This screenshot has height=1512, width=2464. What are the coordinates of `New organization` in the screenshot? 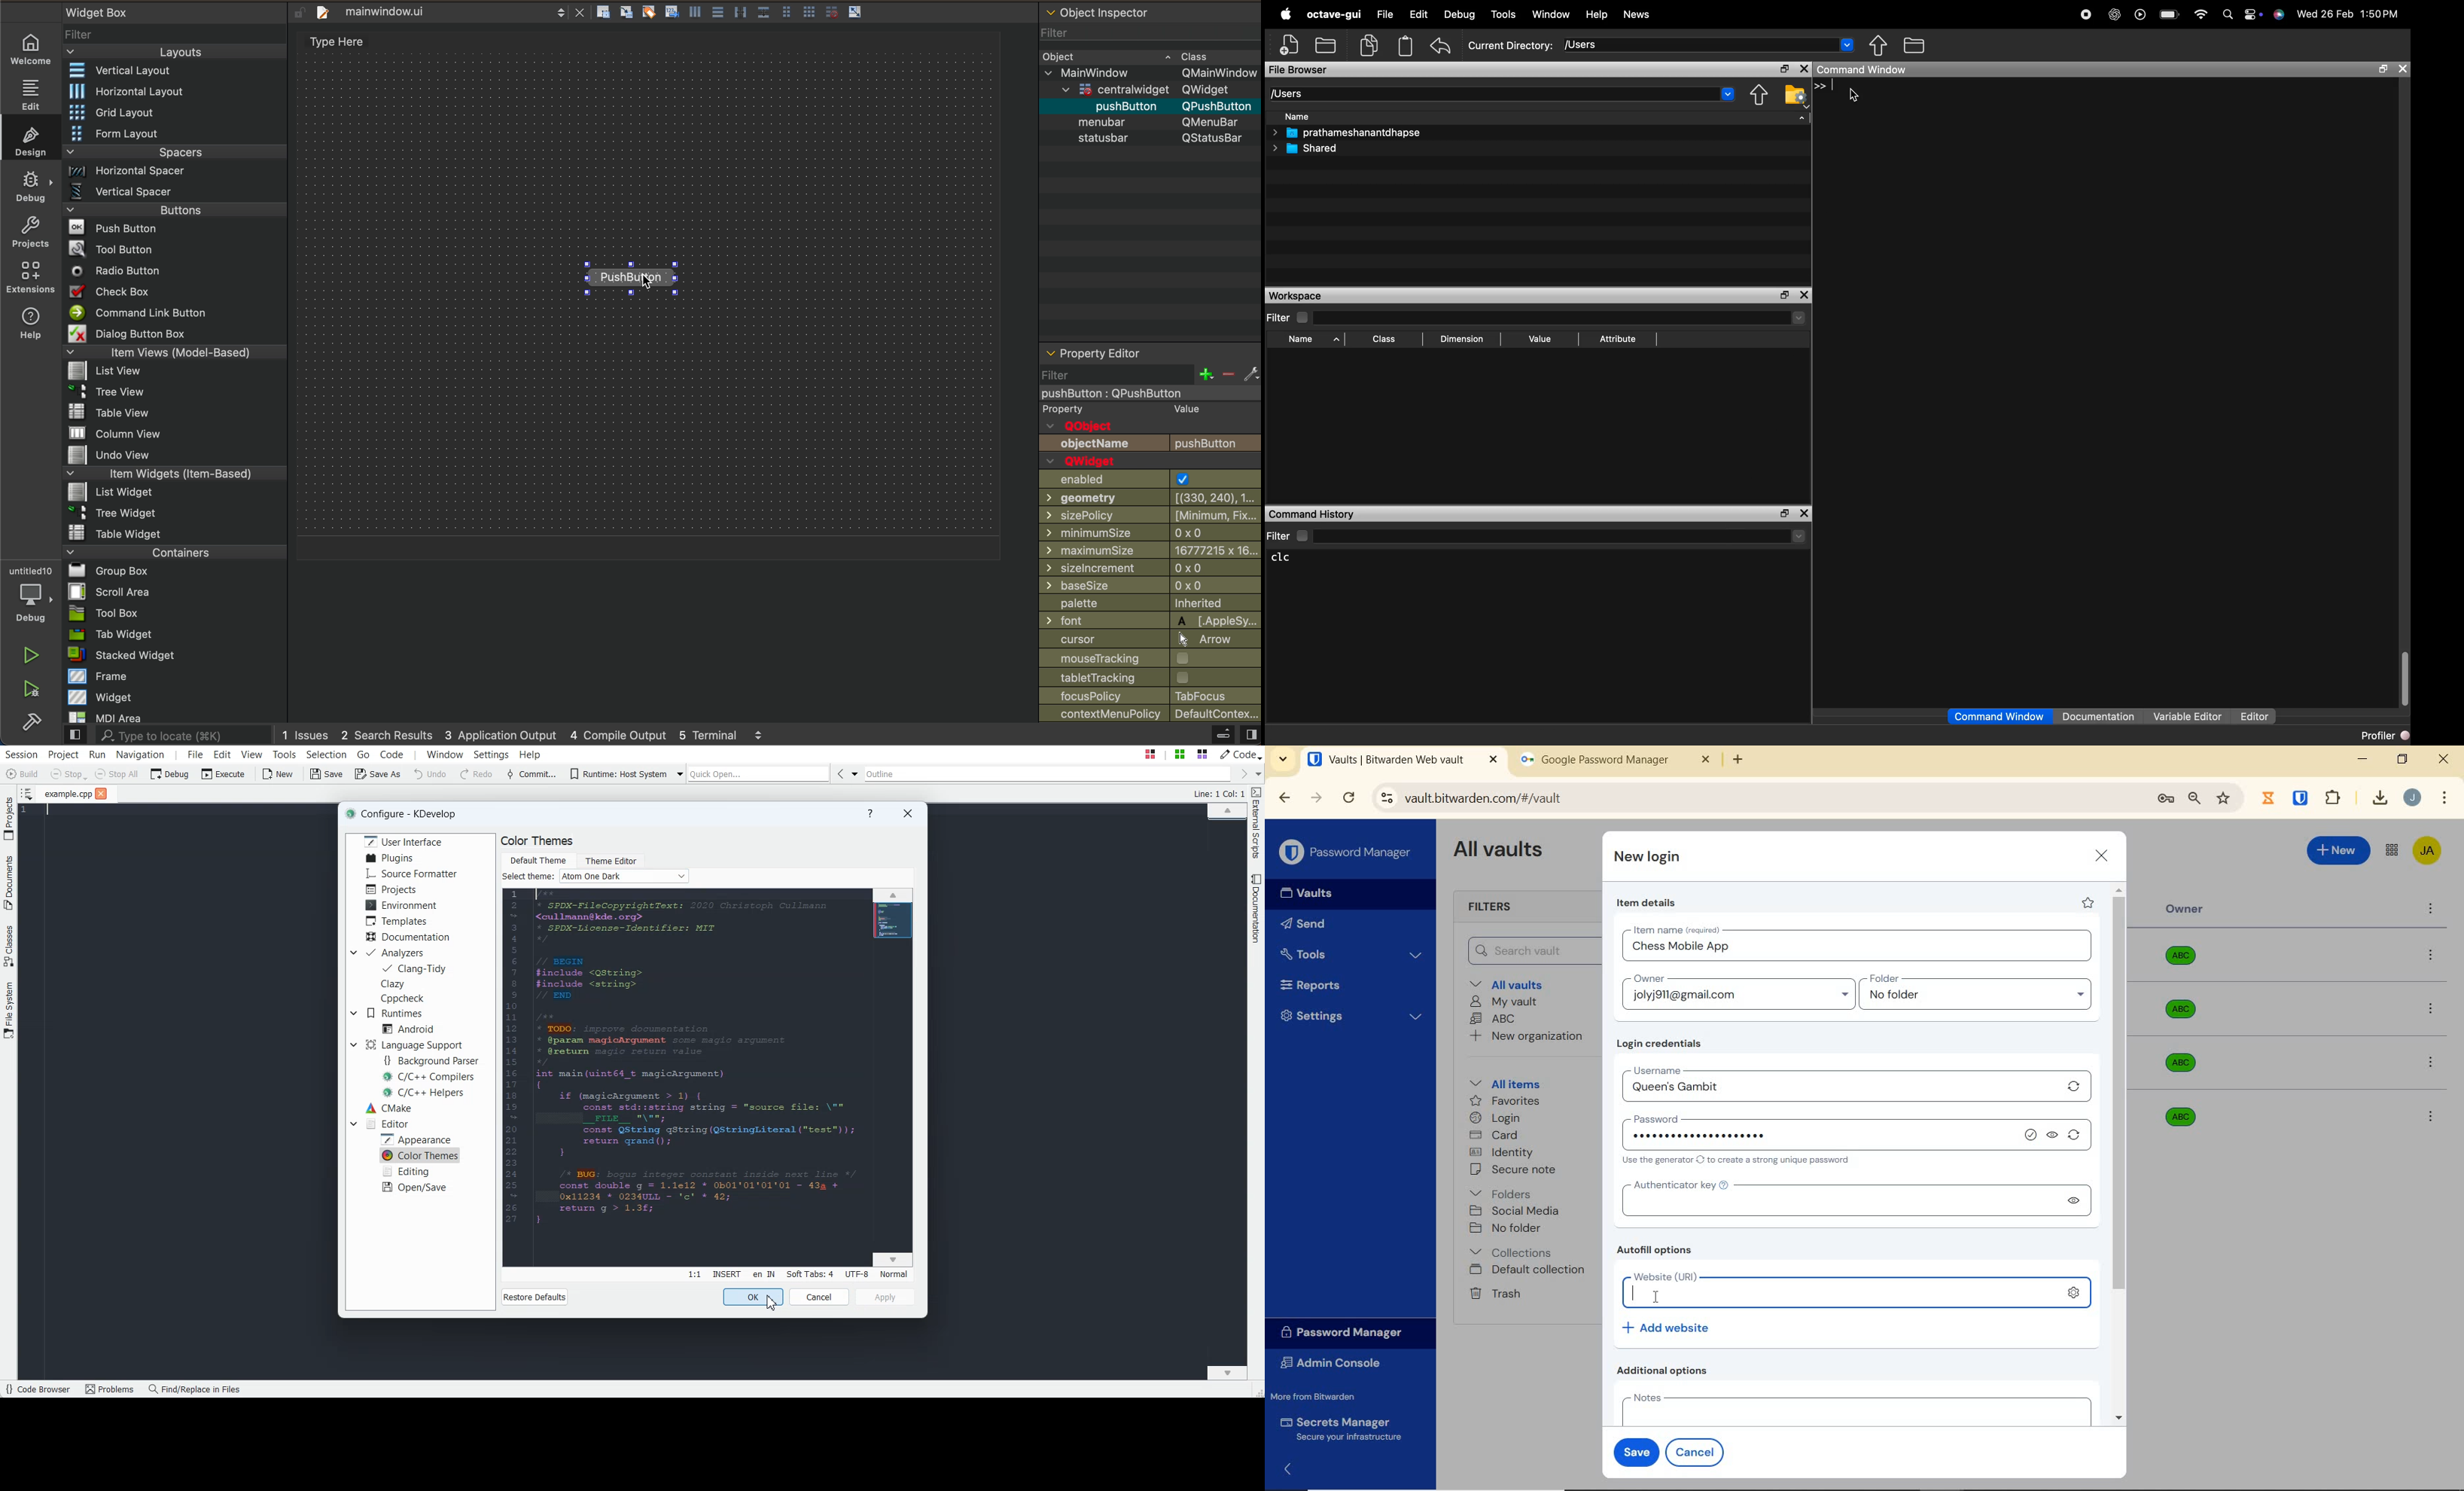 It's located at (1525, 1036).